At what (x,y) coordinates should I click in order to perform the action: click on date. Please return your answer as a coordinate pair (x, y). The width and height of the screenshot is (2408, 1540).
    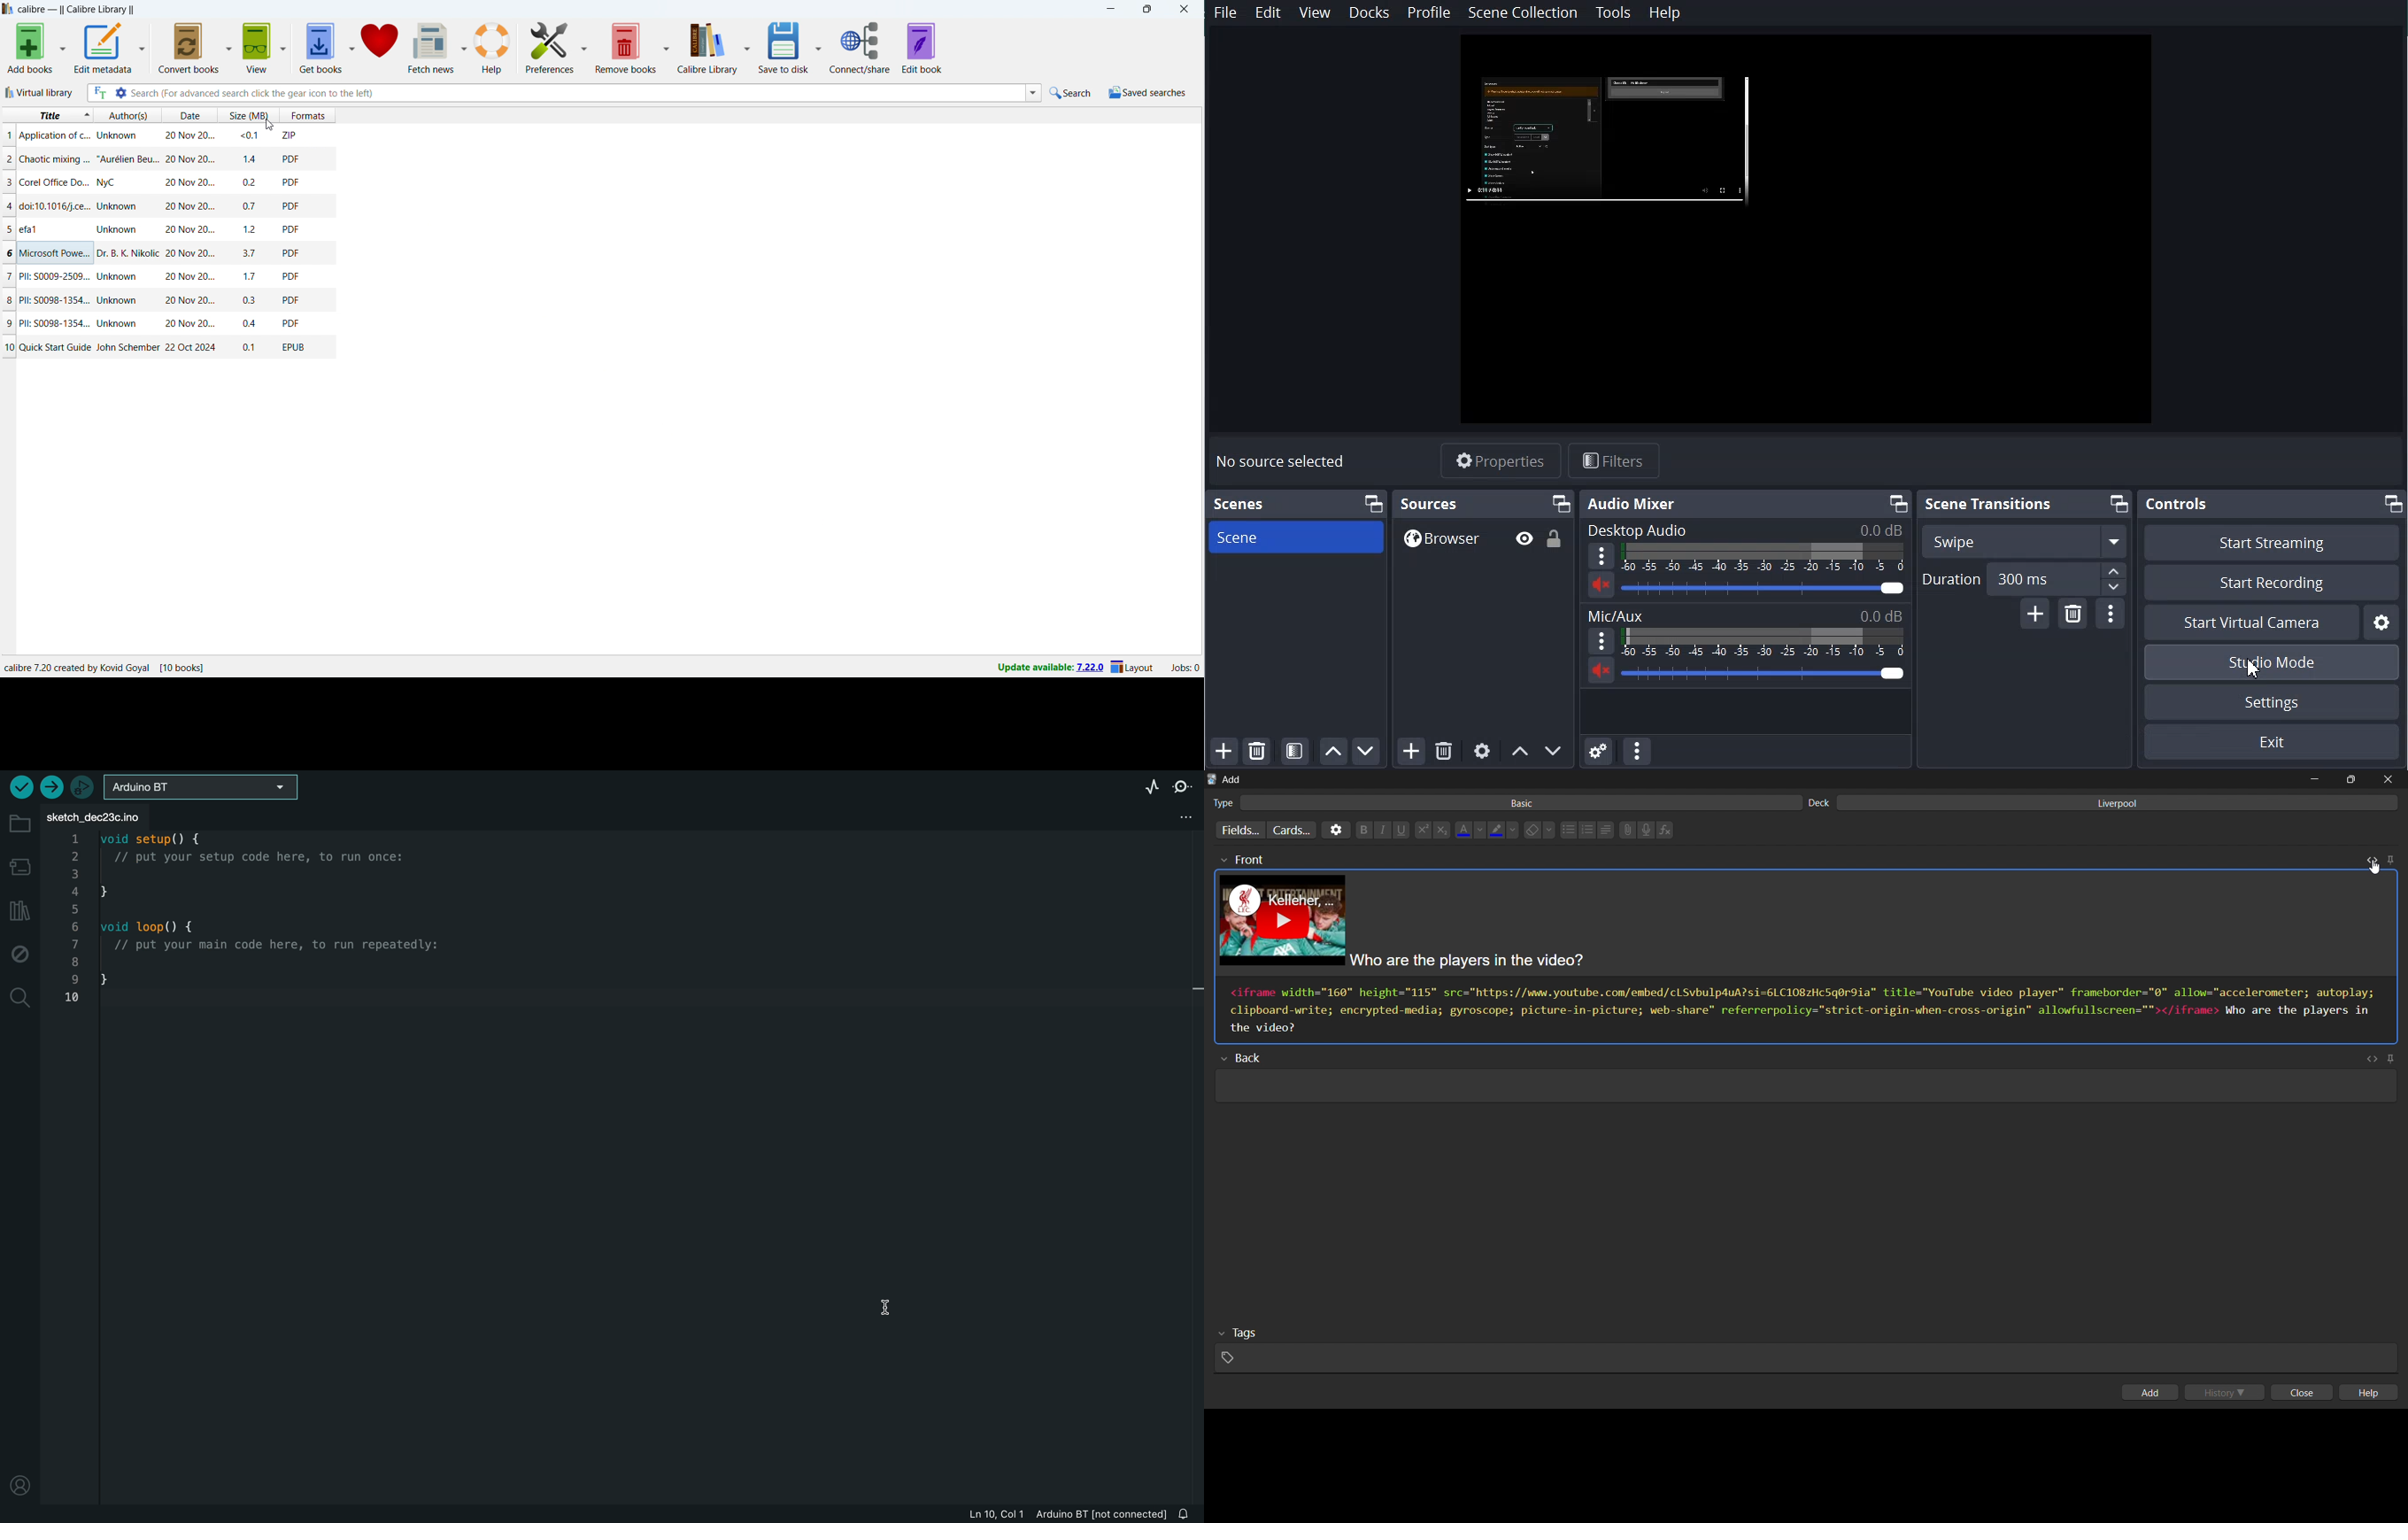
    Looking at the image, I should click on (188, 134).